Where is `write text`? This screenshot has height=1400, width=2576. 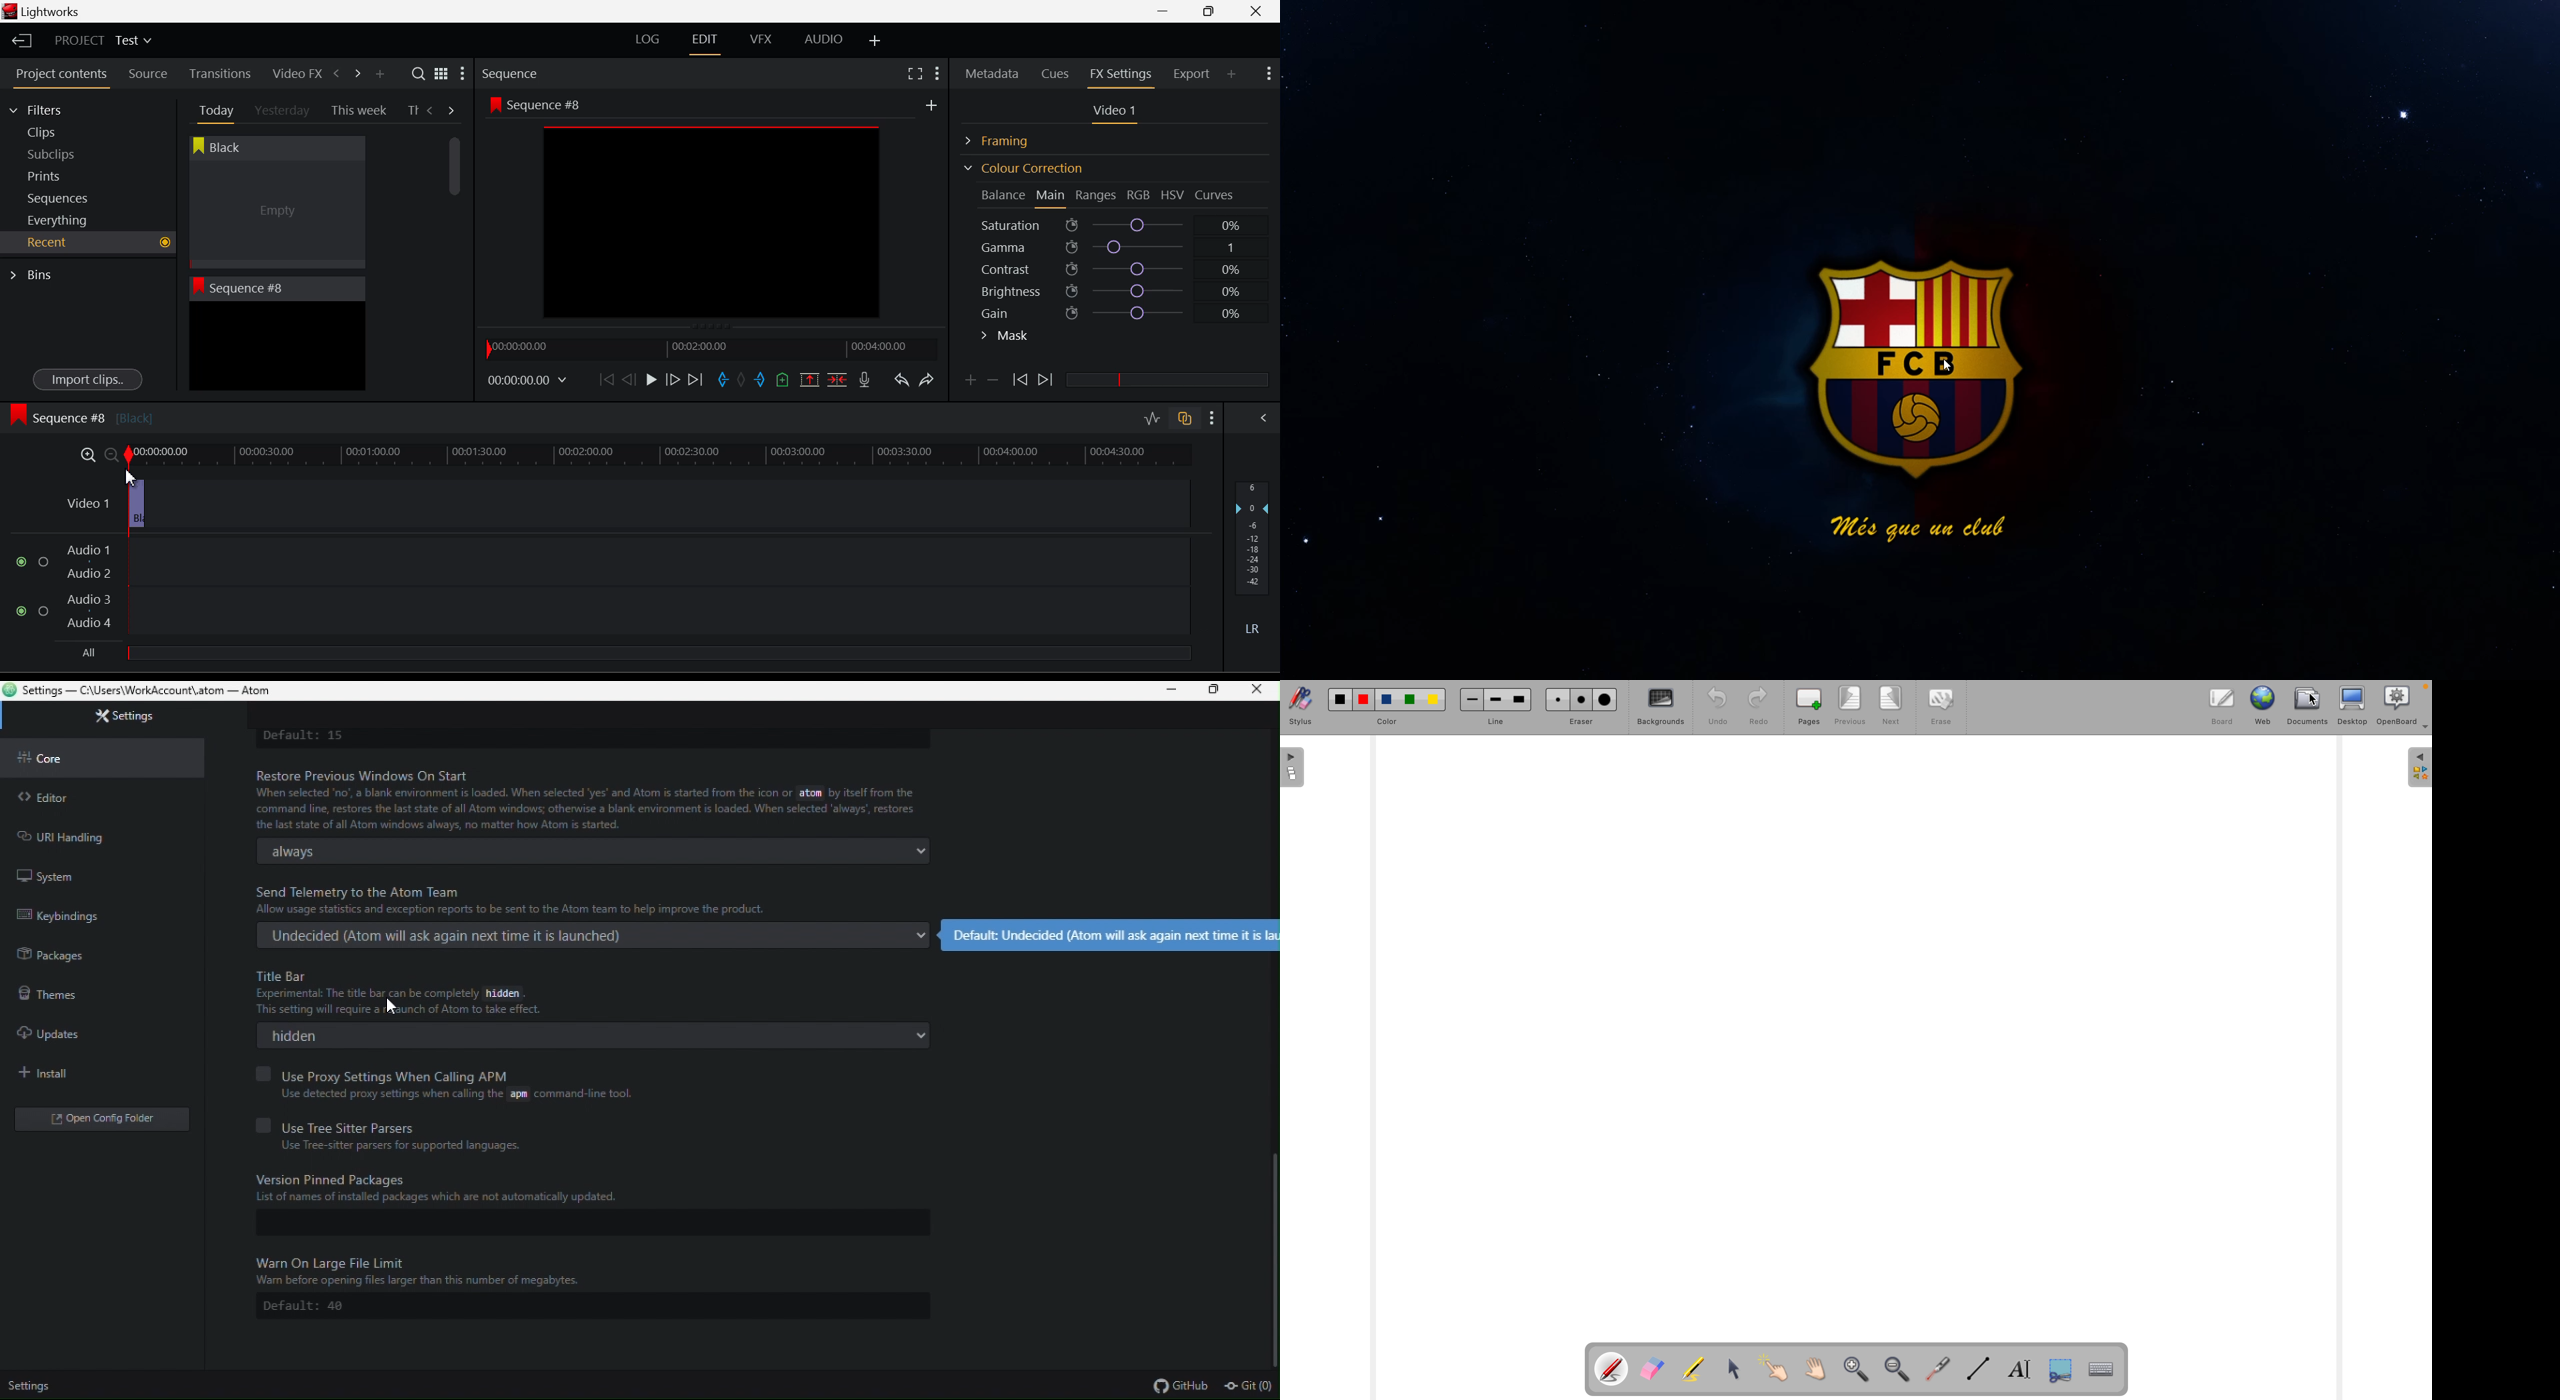 write text is located at coordinates (2024, 1369).